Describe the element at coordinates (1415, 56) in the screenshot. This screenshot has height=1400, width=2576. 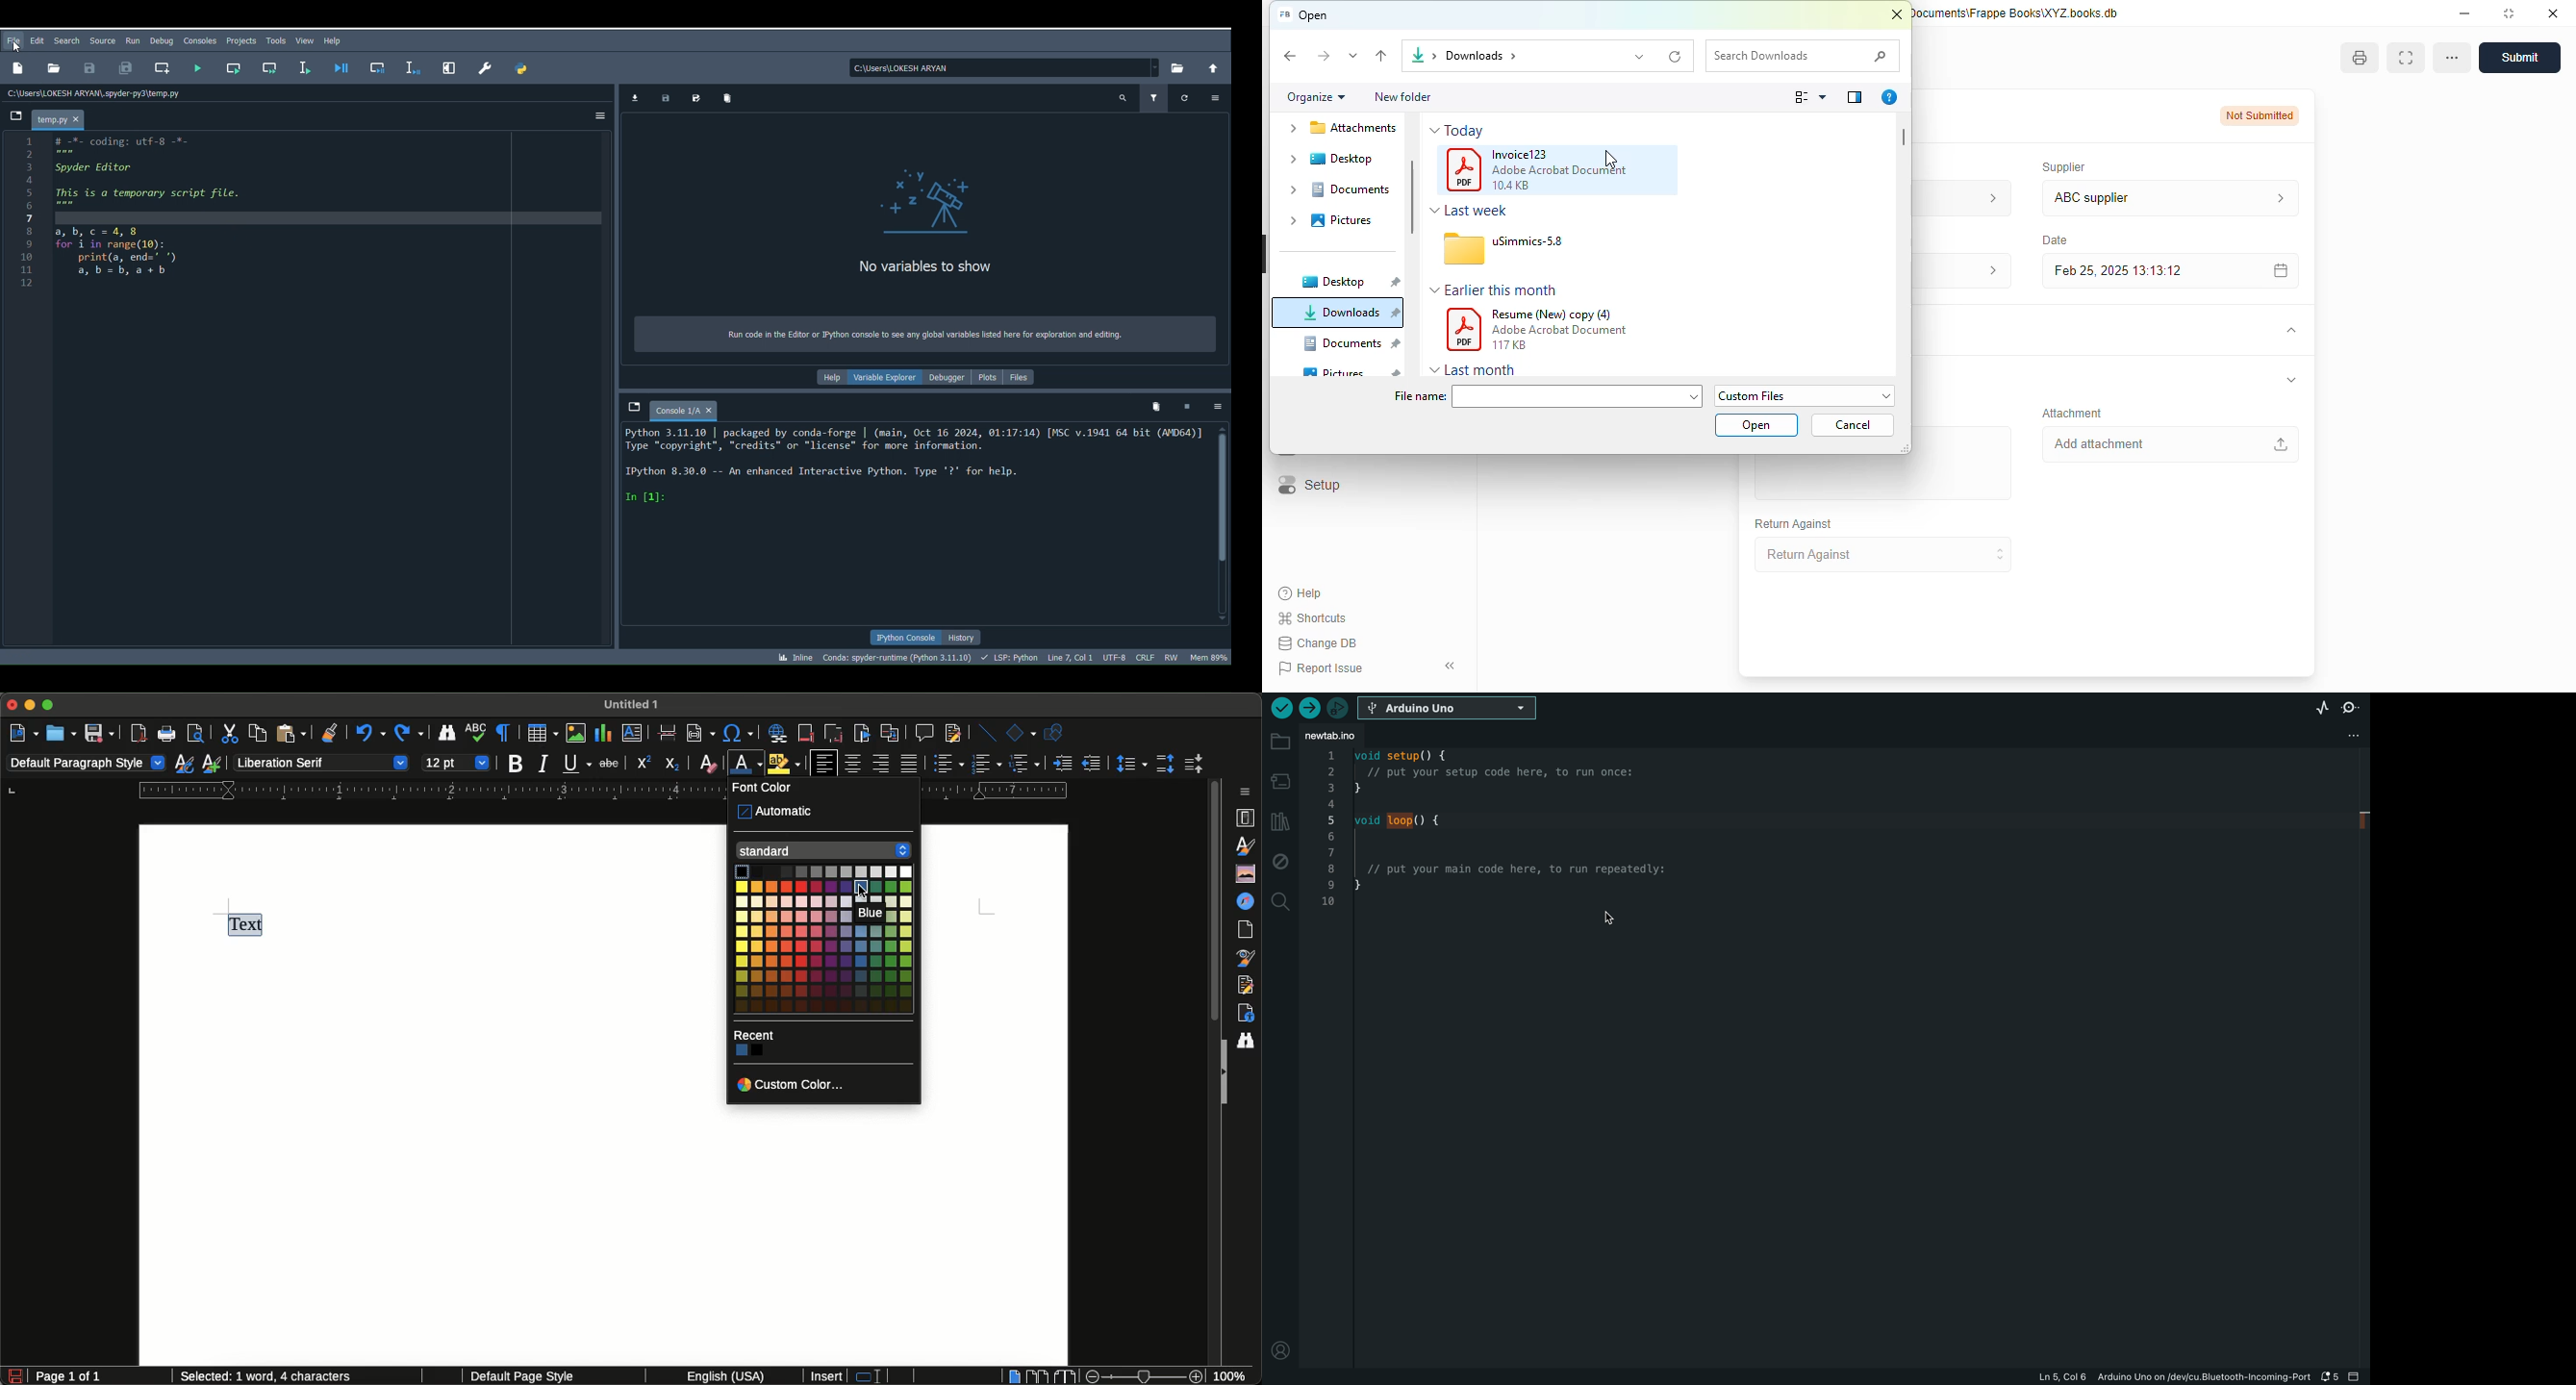
I see `download icon` at that location.